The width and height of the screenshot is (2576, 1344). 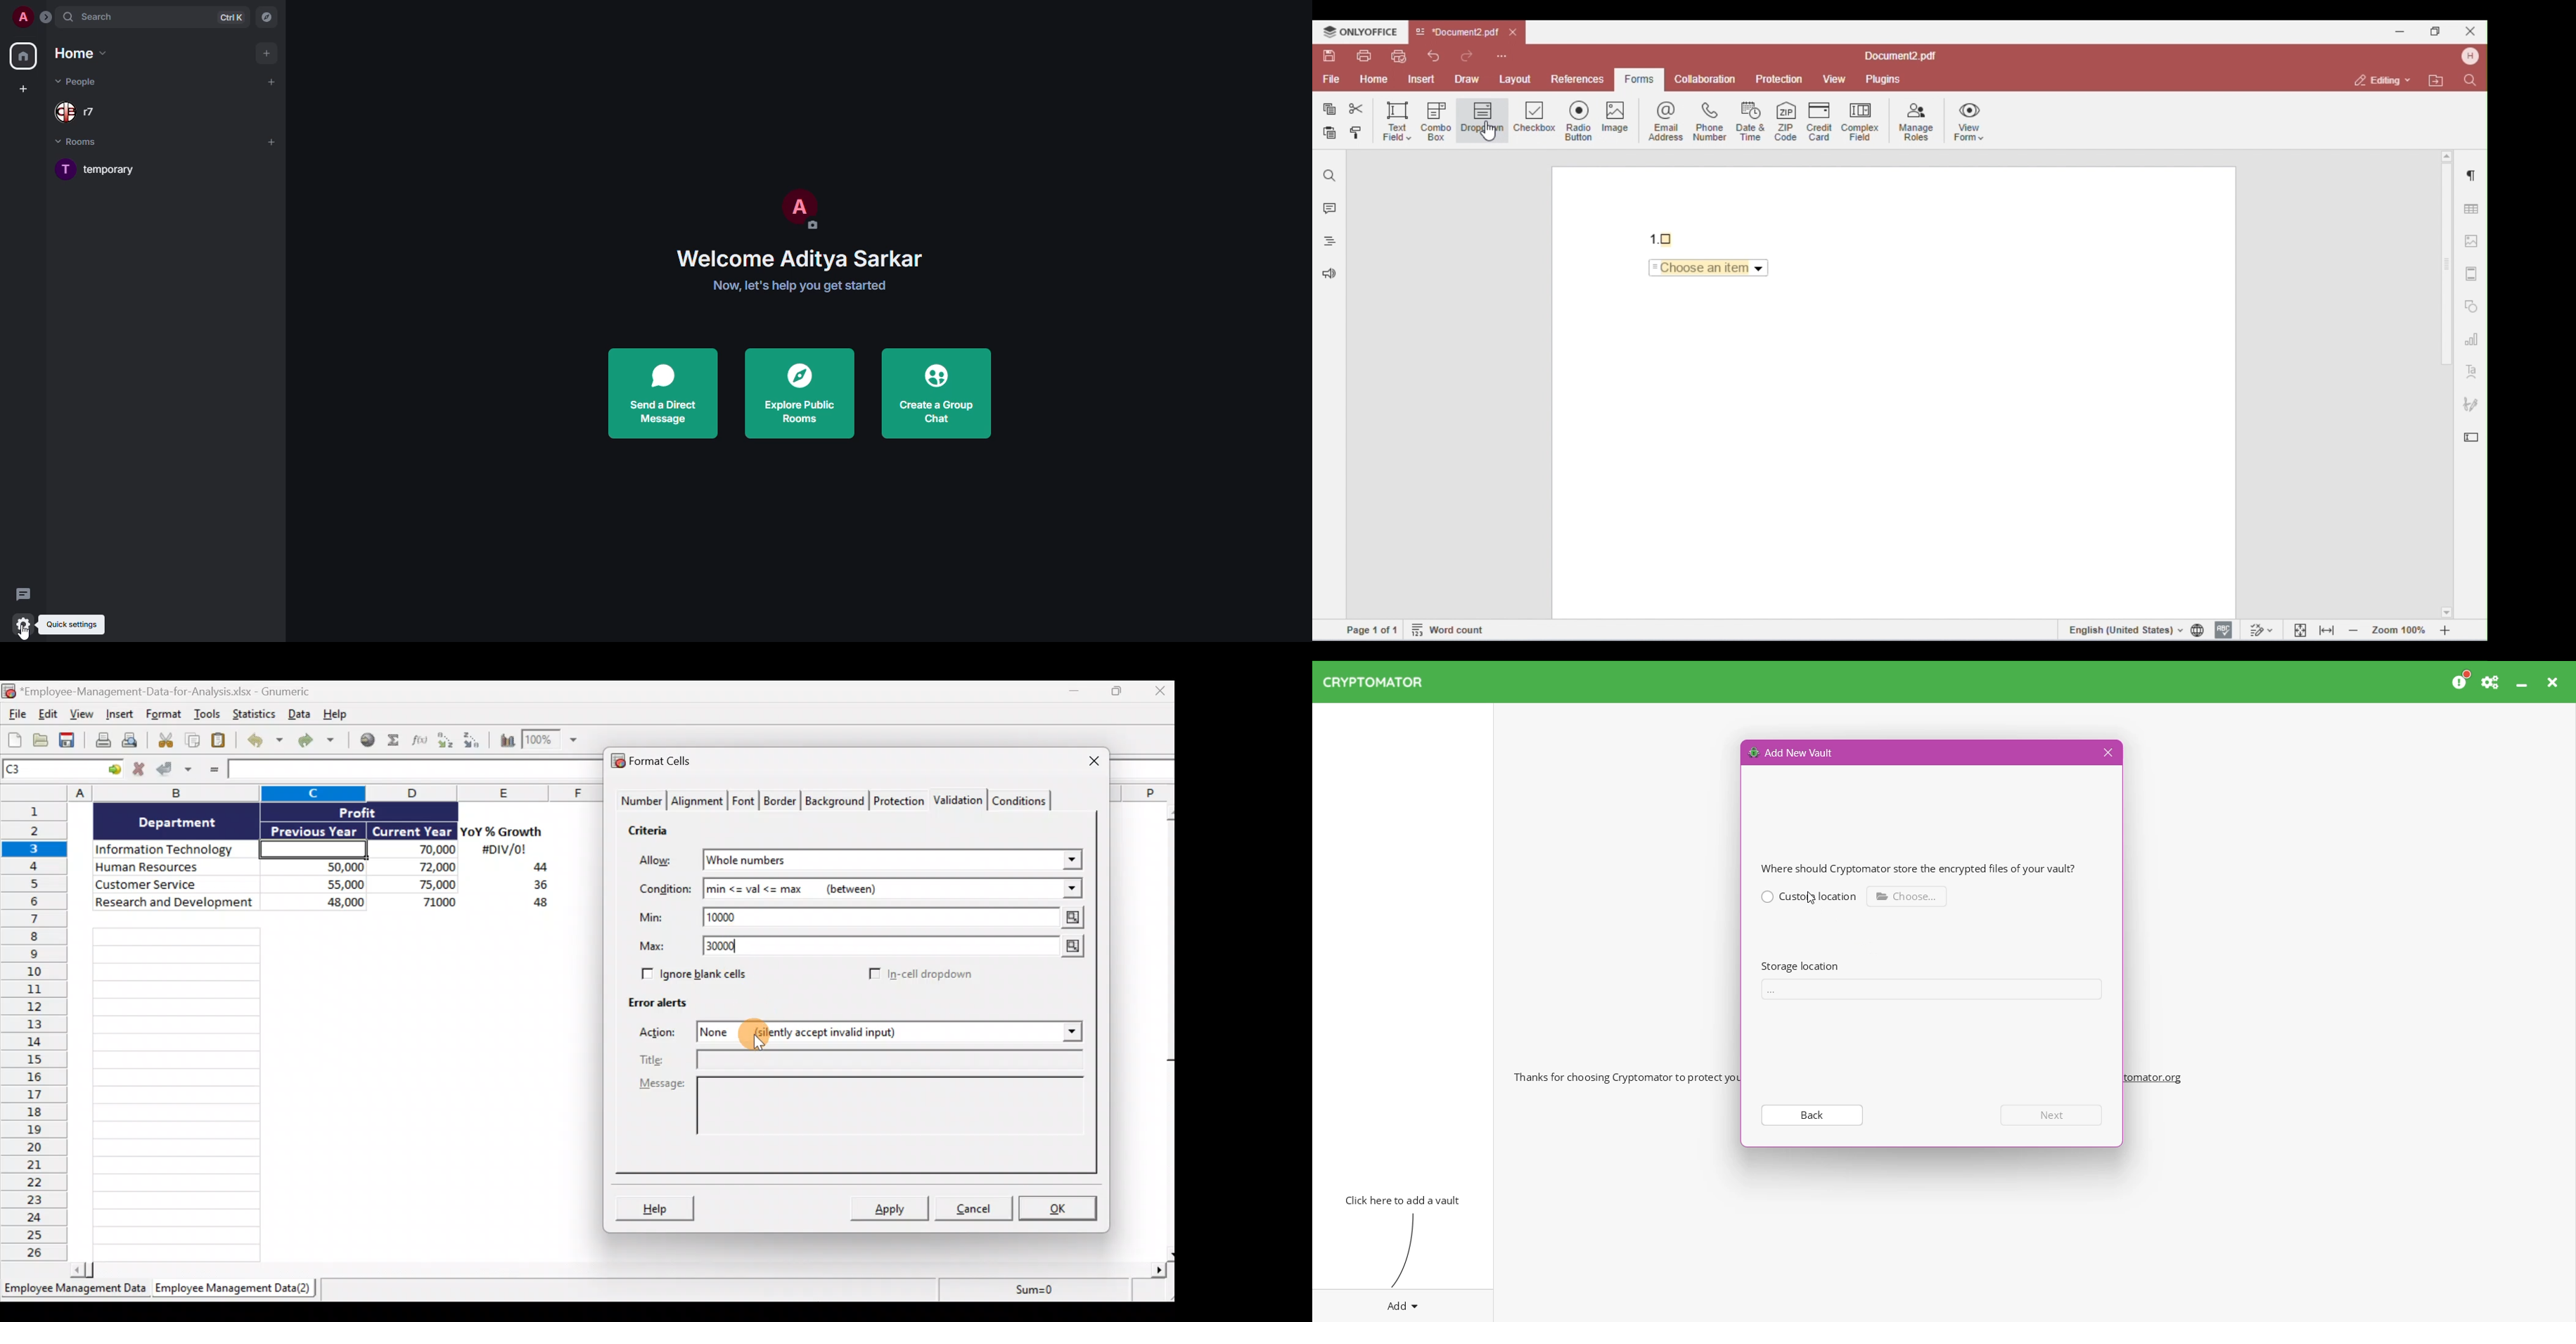 What do you see at coordinates (46, 18) in the screenshot?
I see `expand` at bounding box center [46, 18].